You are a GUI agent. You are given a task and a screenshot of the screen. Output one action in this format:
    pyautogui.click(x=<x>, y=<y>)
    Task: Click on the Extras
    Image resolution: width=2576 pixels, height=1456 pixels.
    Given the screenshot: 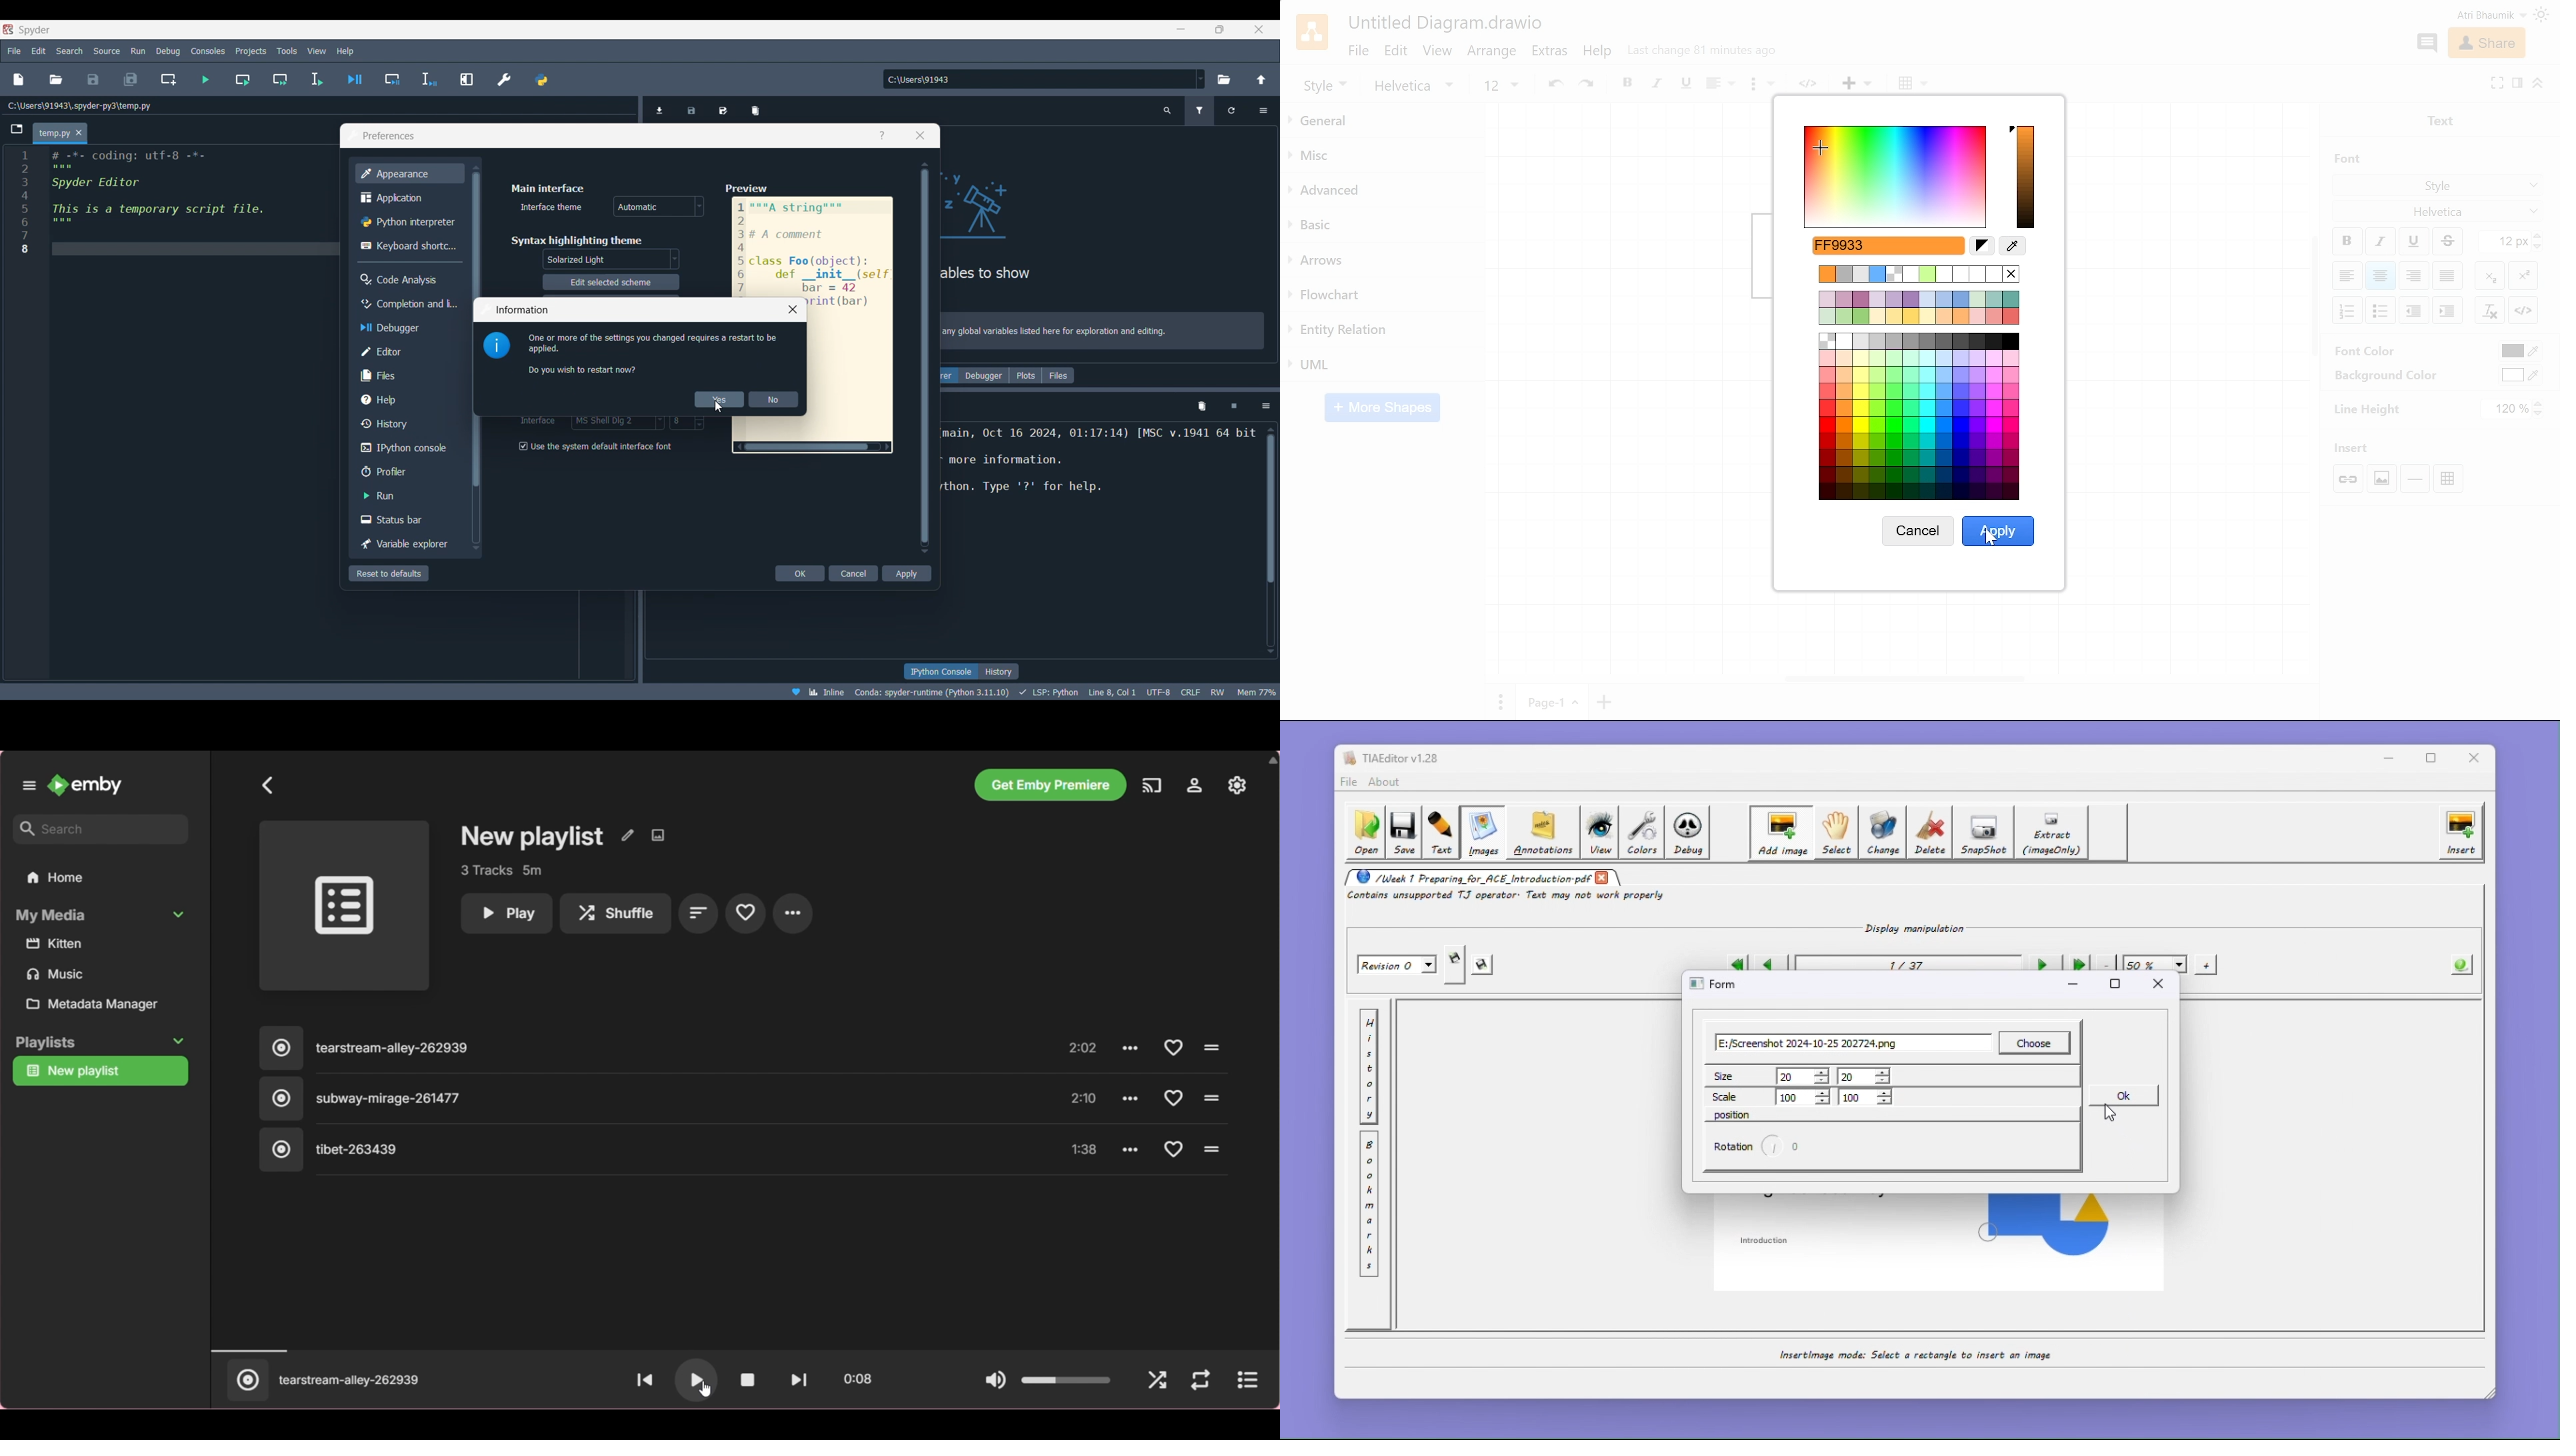 What is the action you would take?
    pyautogui.click(x=1552, y=53)
    